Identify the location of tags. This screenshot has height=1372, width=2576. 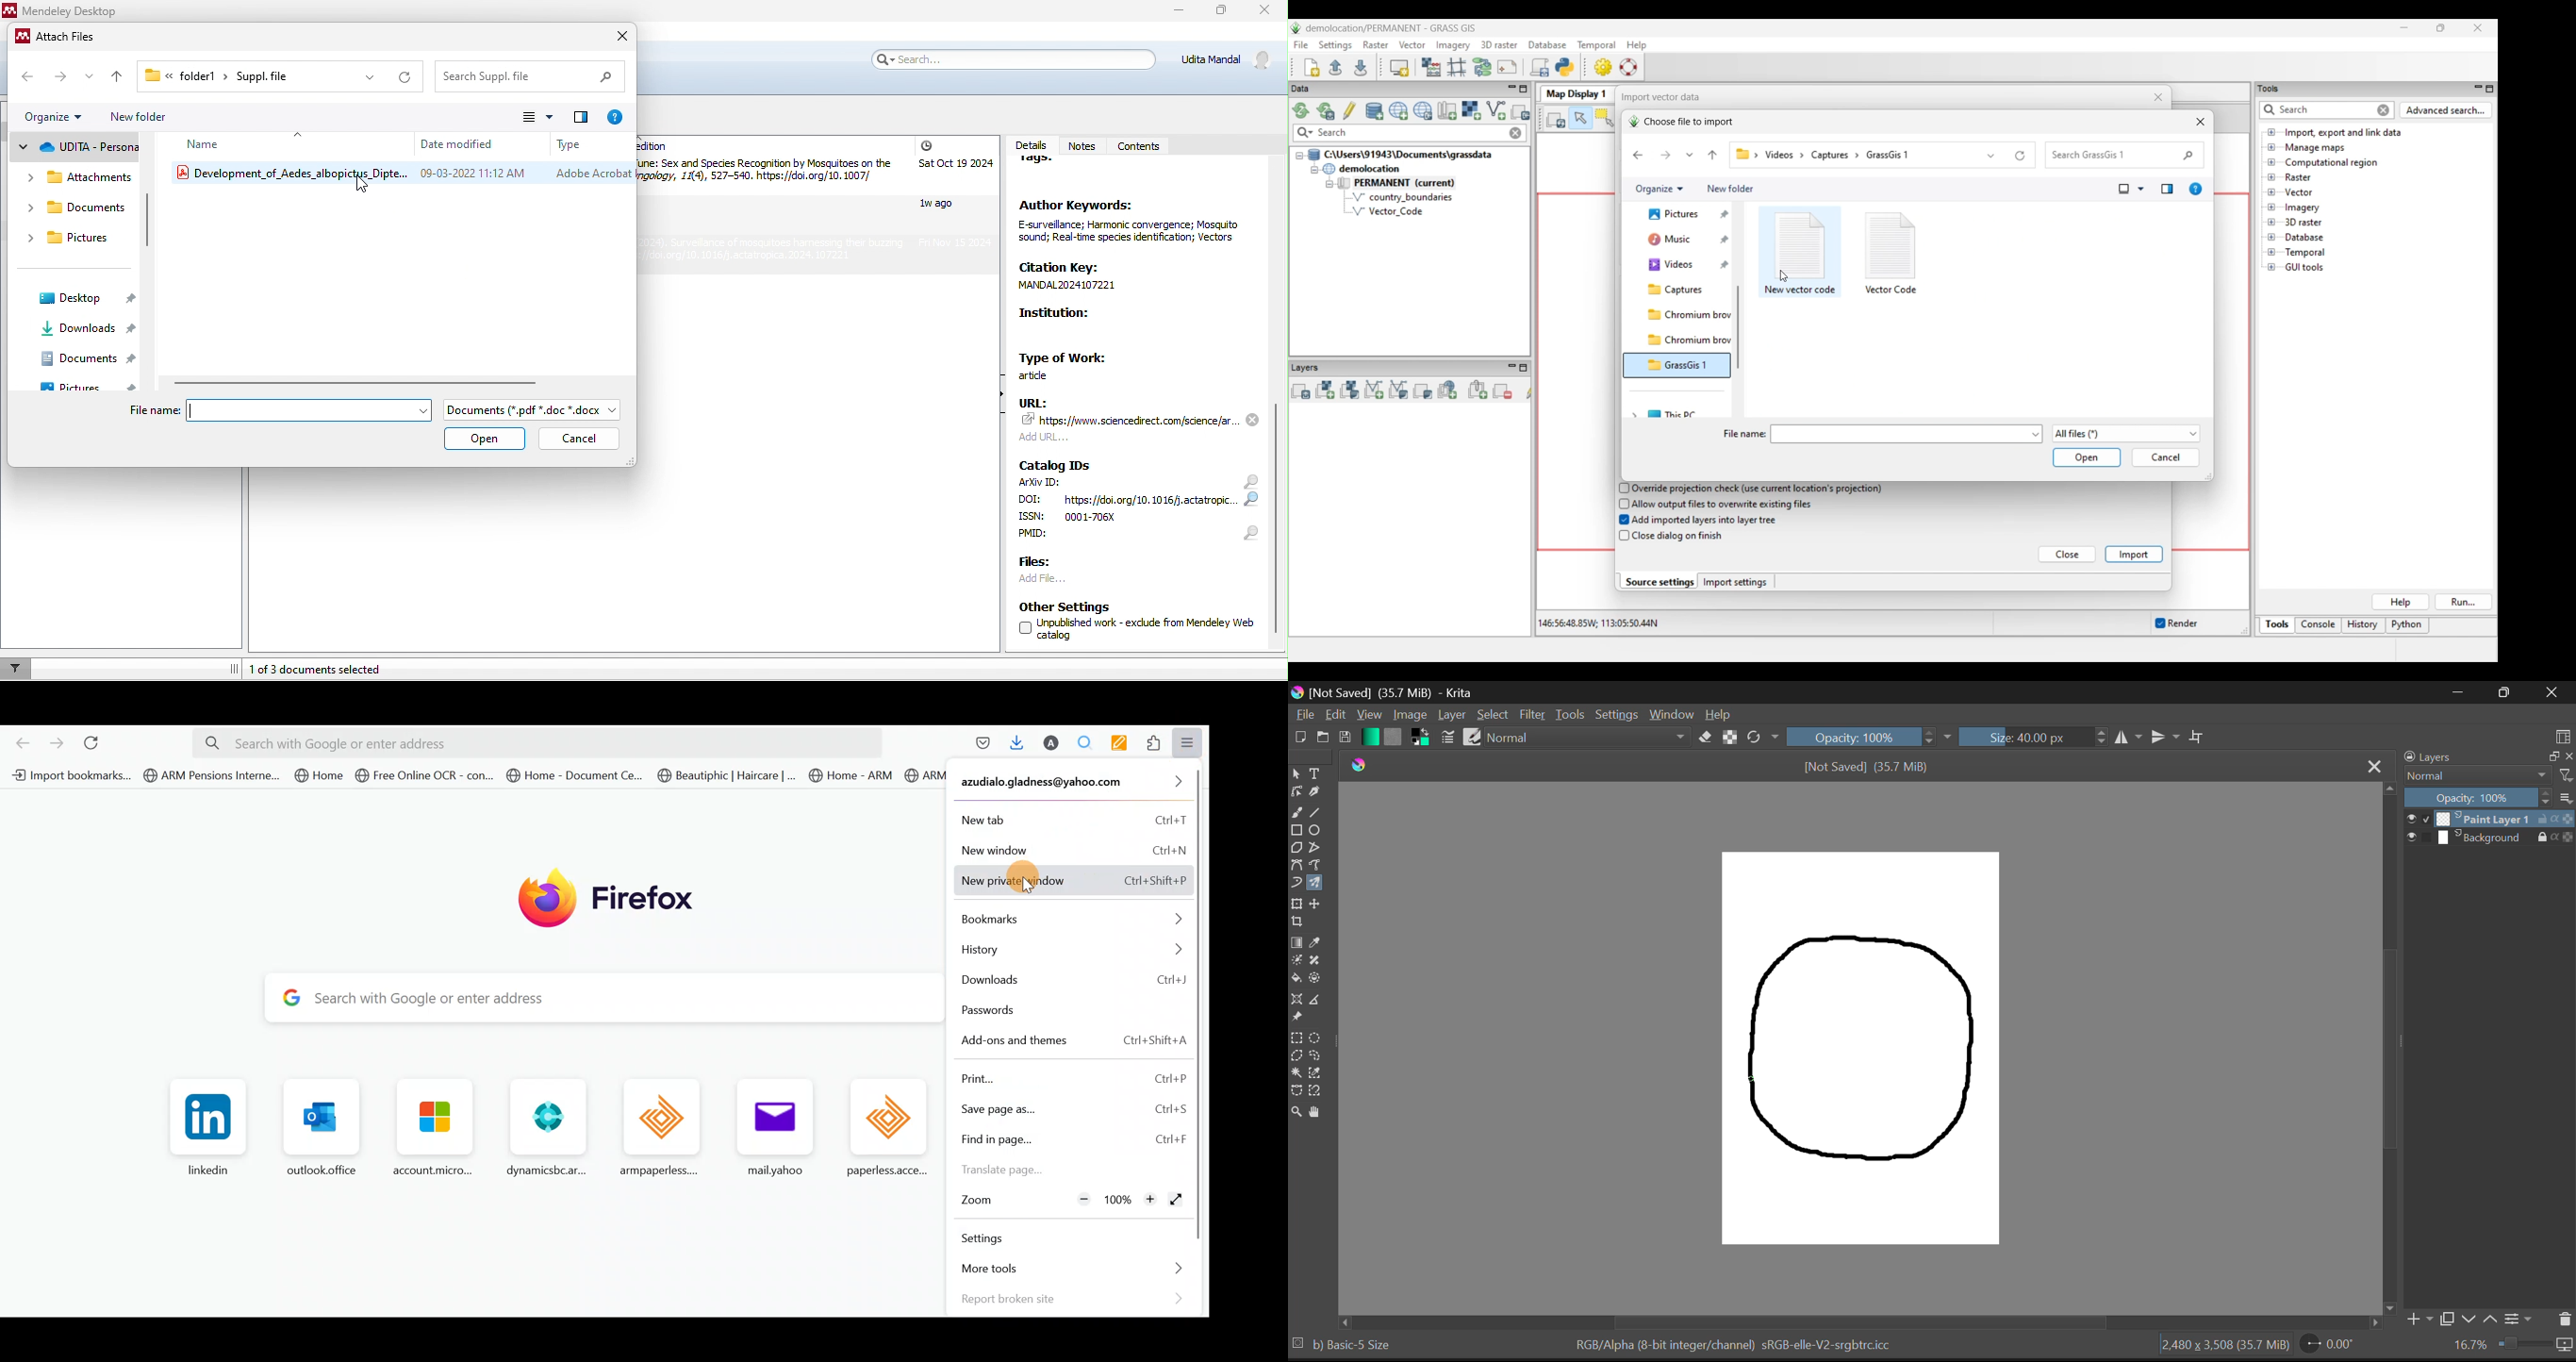
(1044, 166).